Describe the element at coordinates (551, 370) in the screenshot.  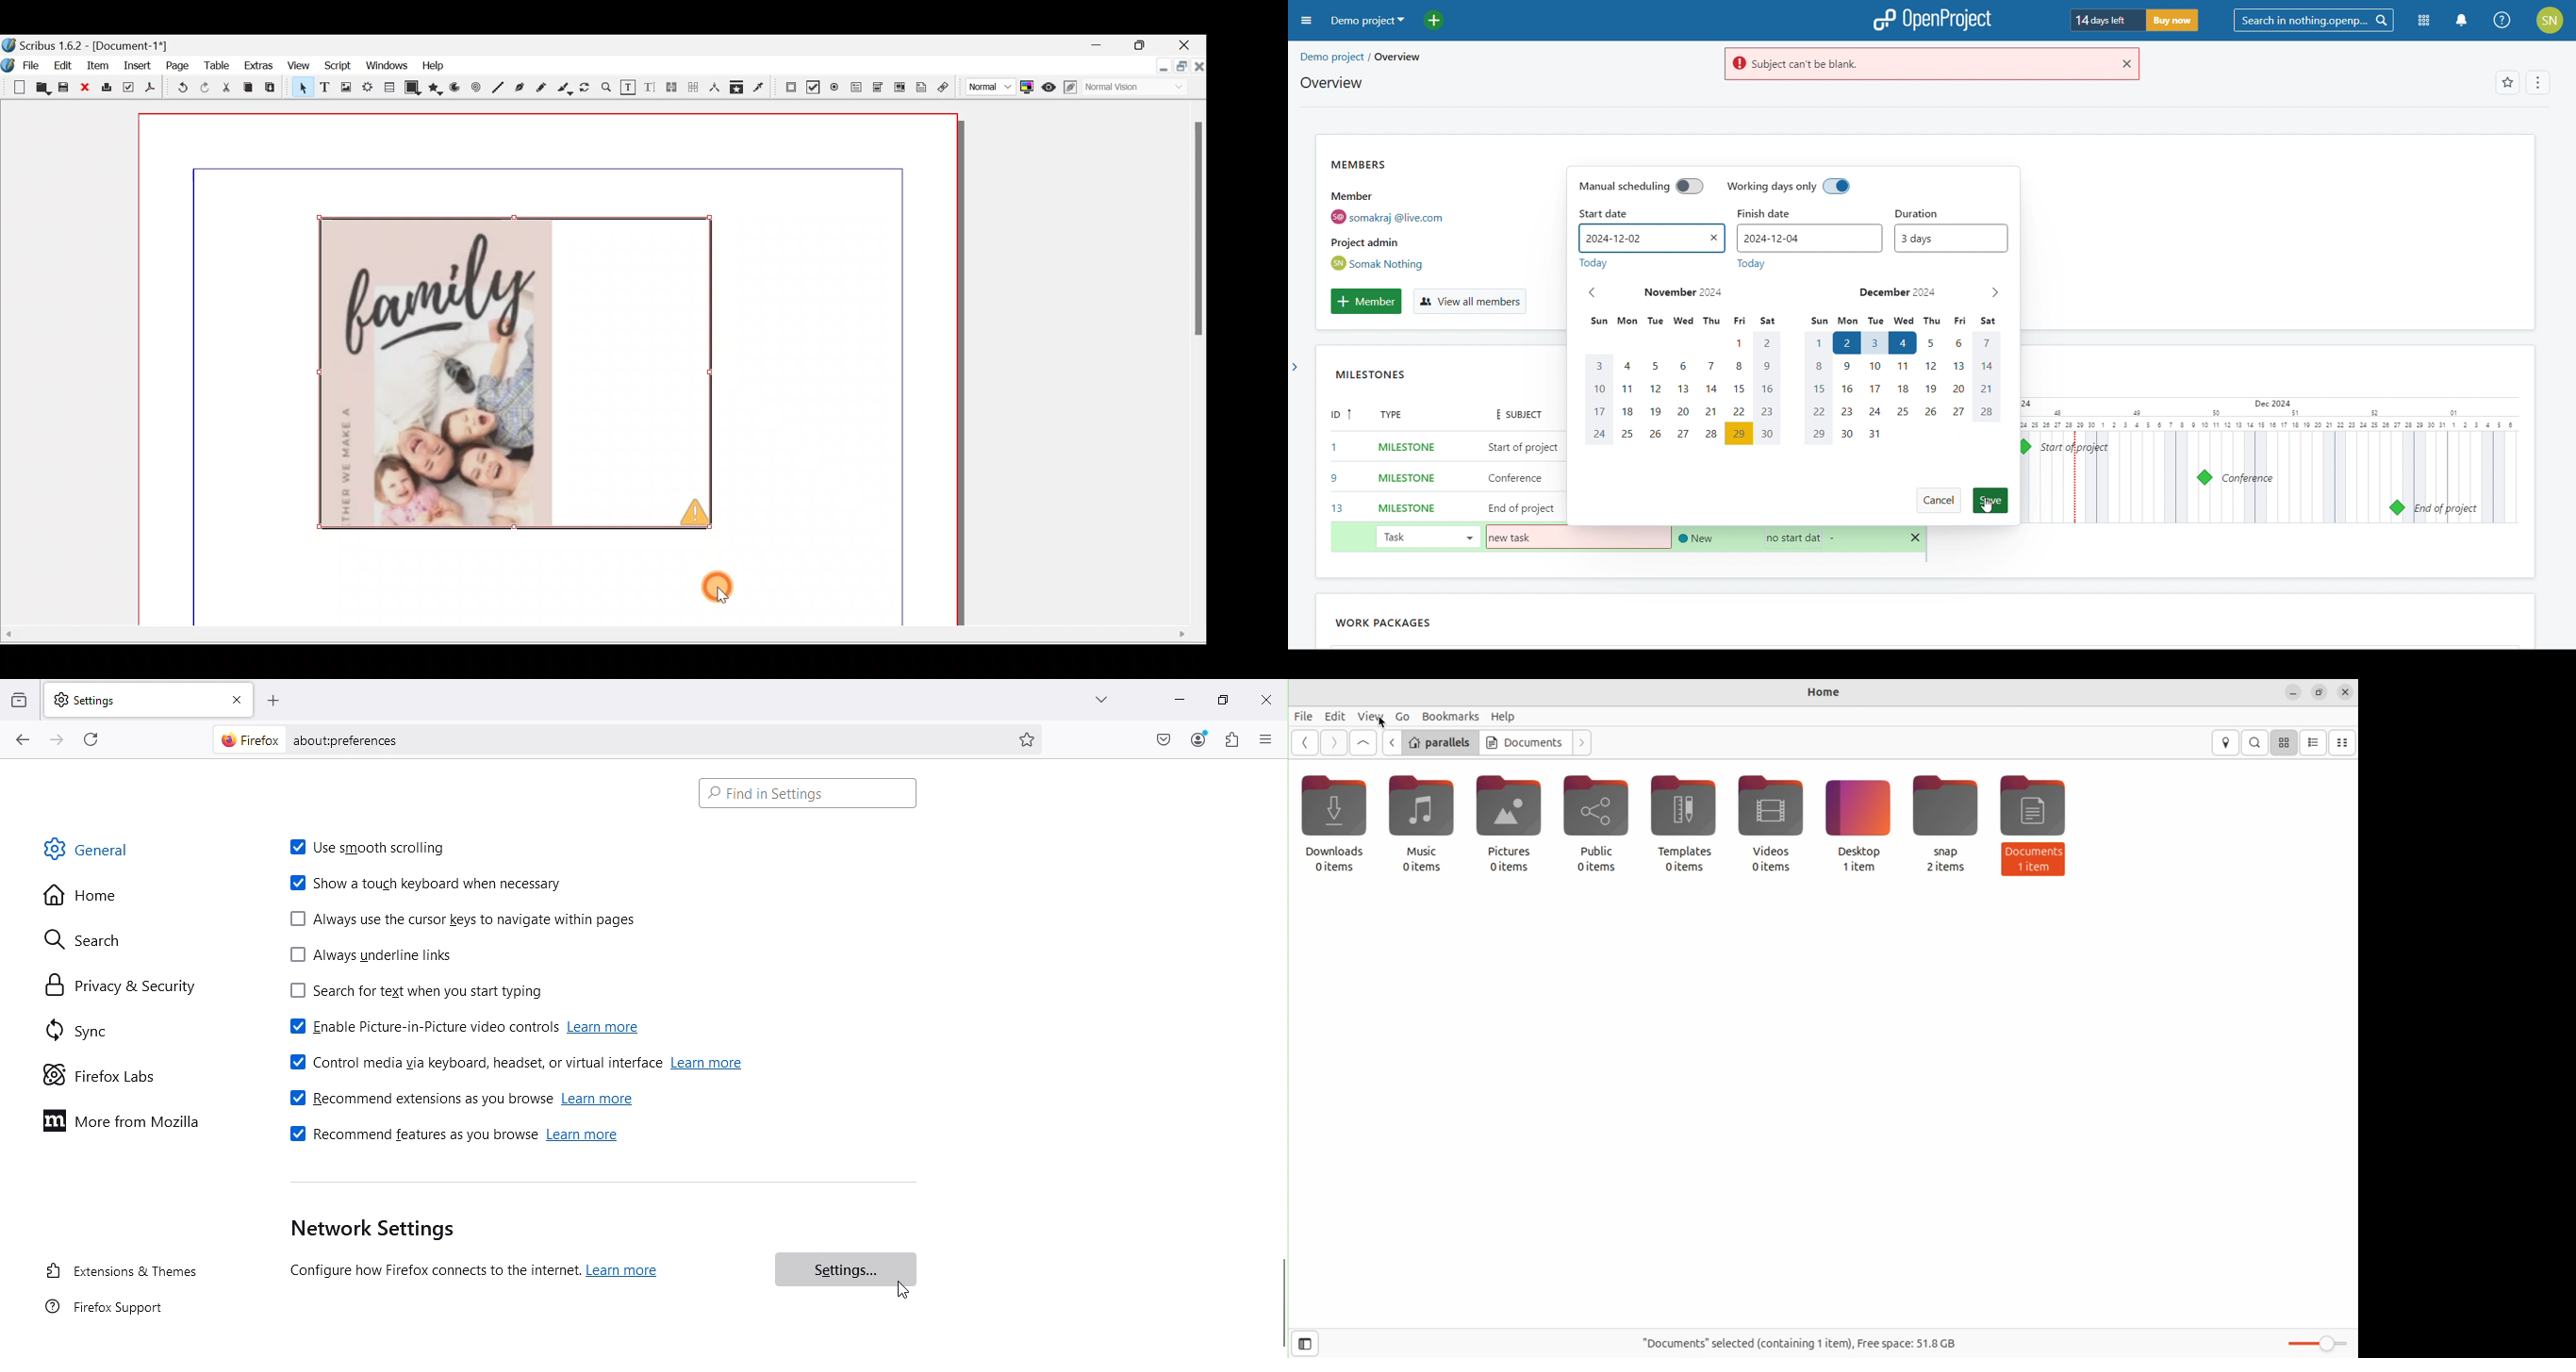
I see `Canvas` at that location.